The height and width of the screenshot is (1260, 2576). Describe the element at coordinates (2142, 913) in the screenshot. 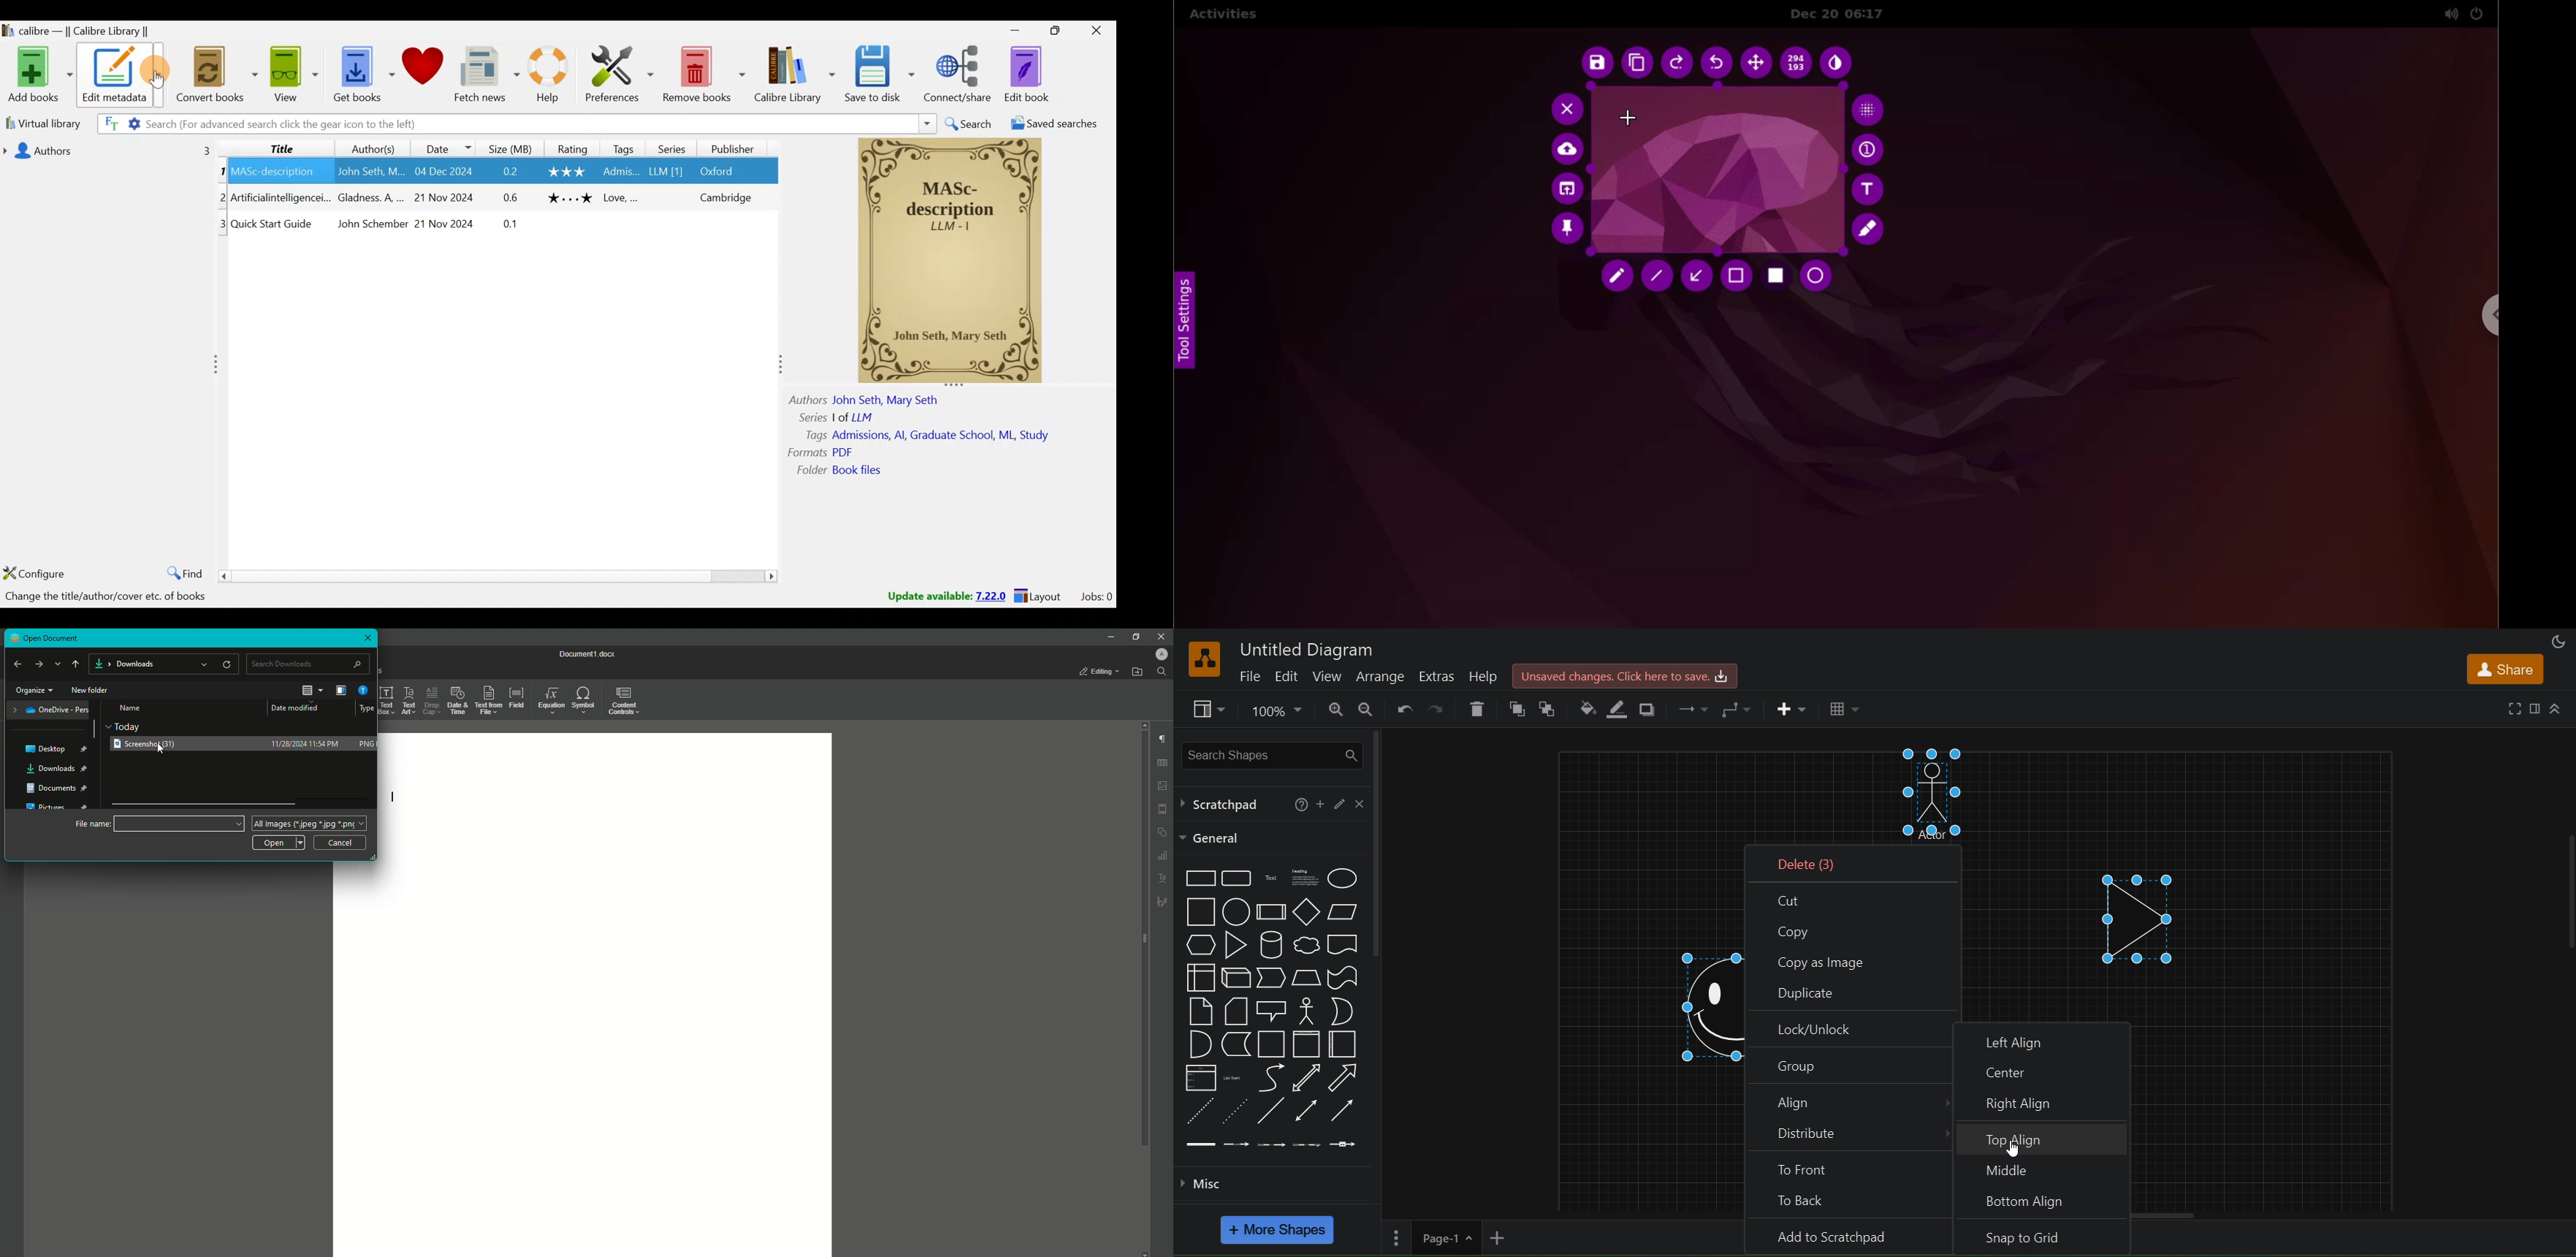

I see `triangle shape` at that location.